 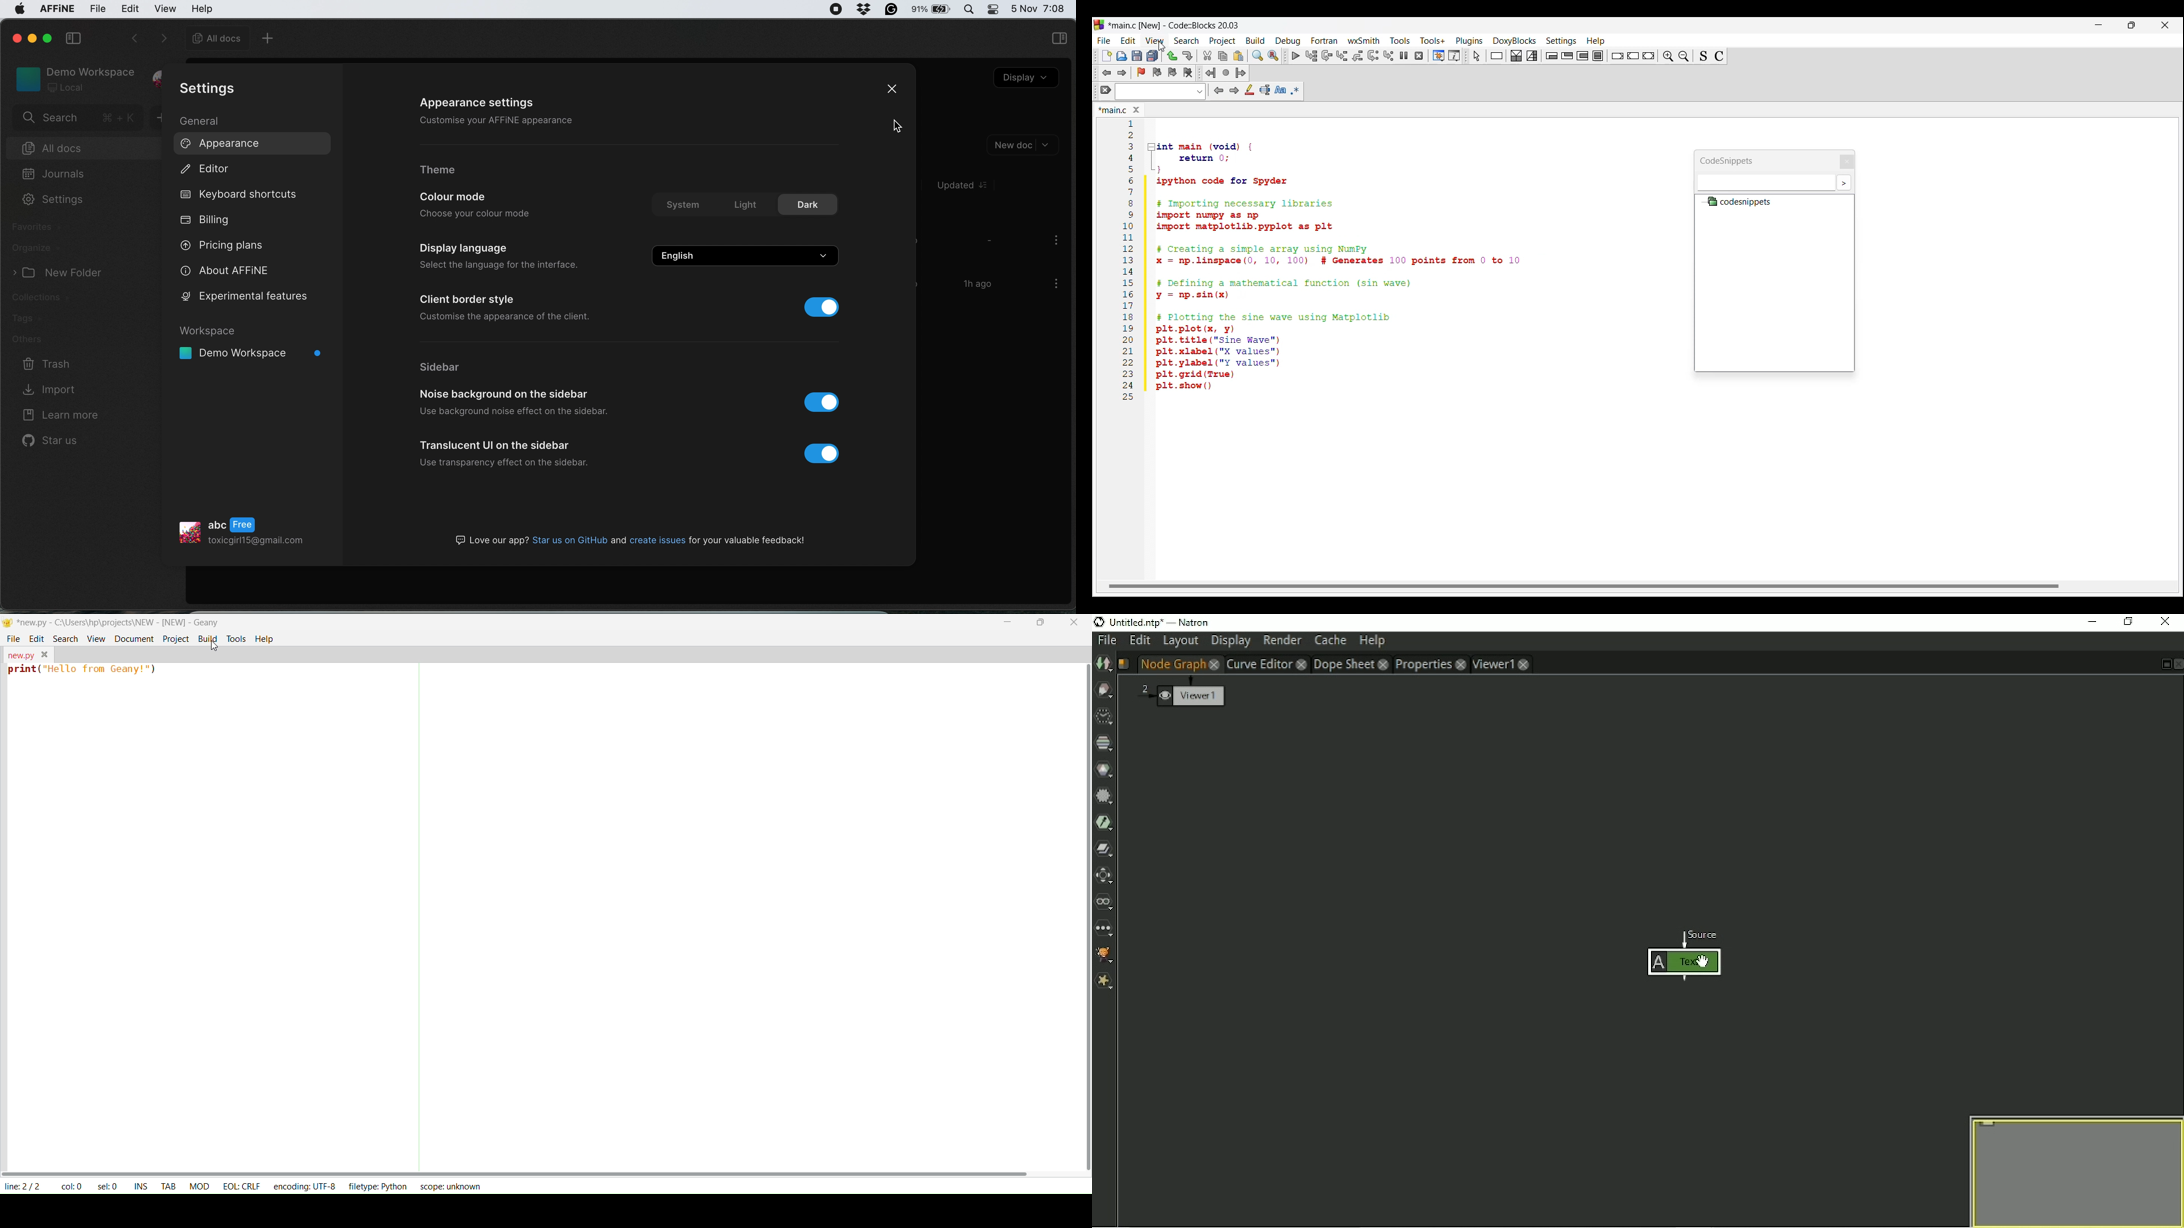 I want to click on Next instruction, so click(x=1373, y=56).